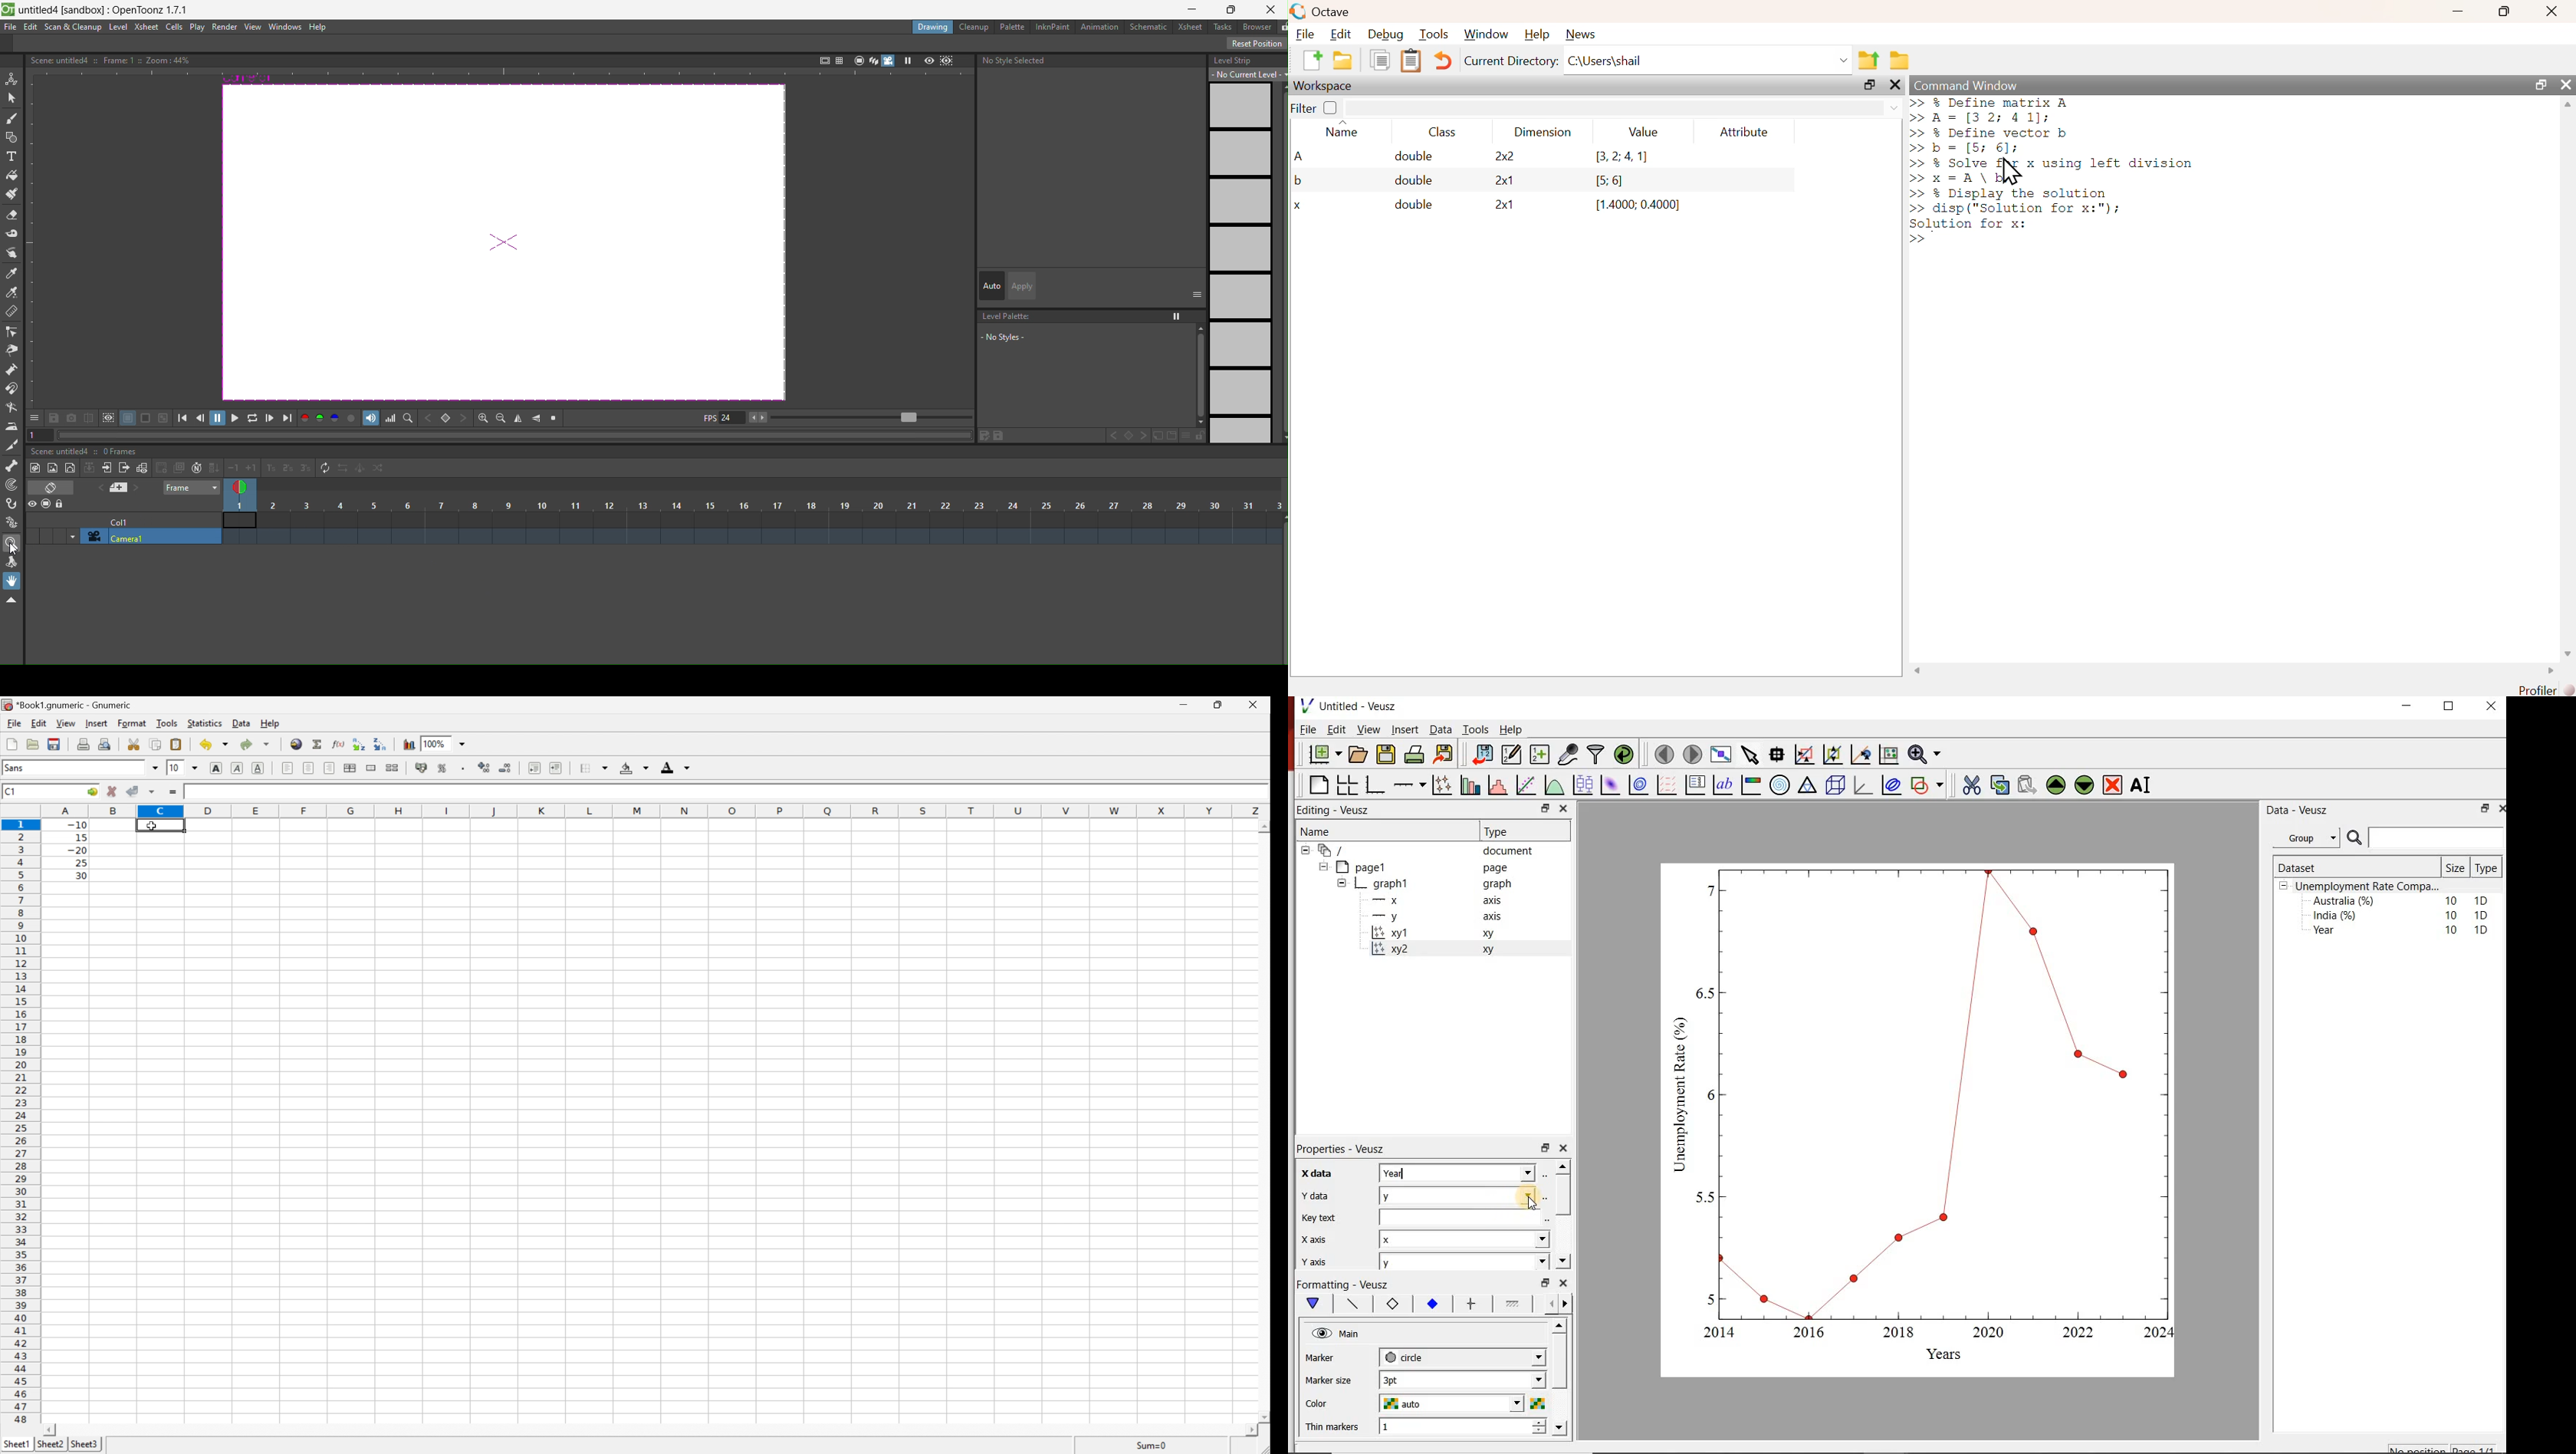 The height and width of the screenshot is (1456, 2576). I want to click on plot points with lines and errorbars, so click(1442, 784).